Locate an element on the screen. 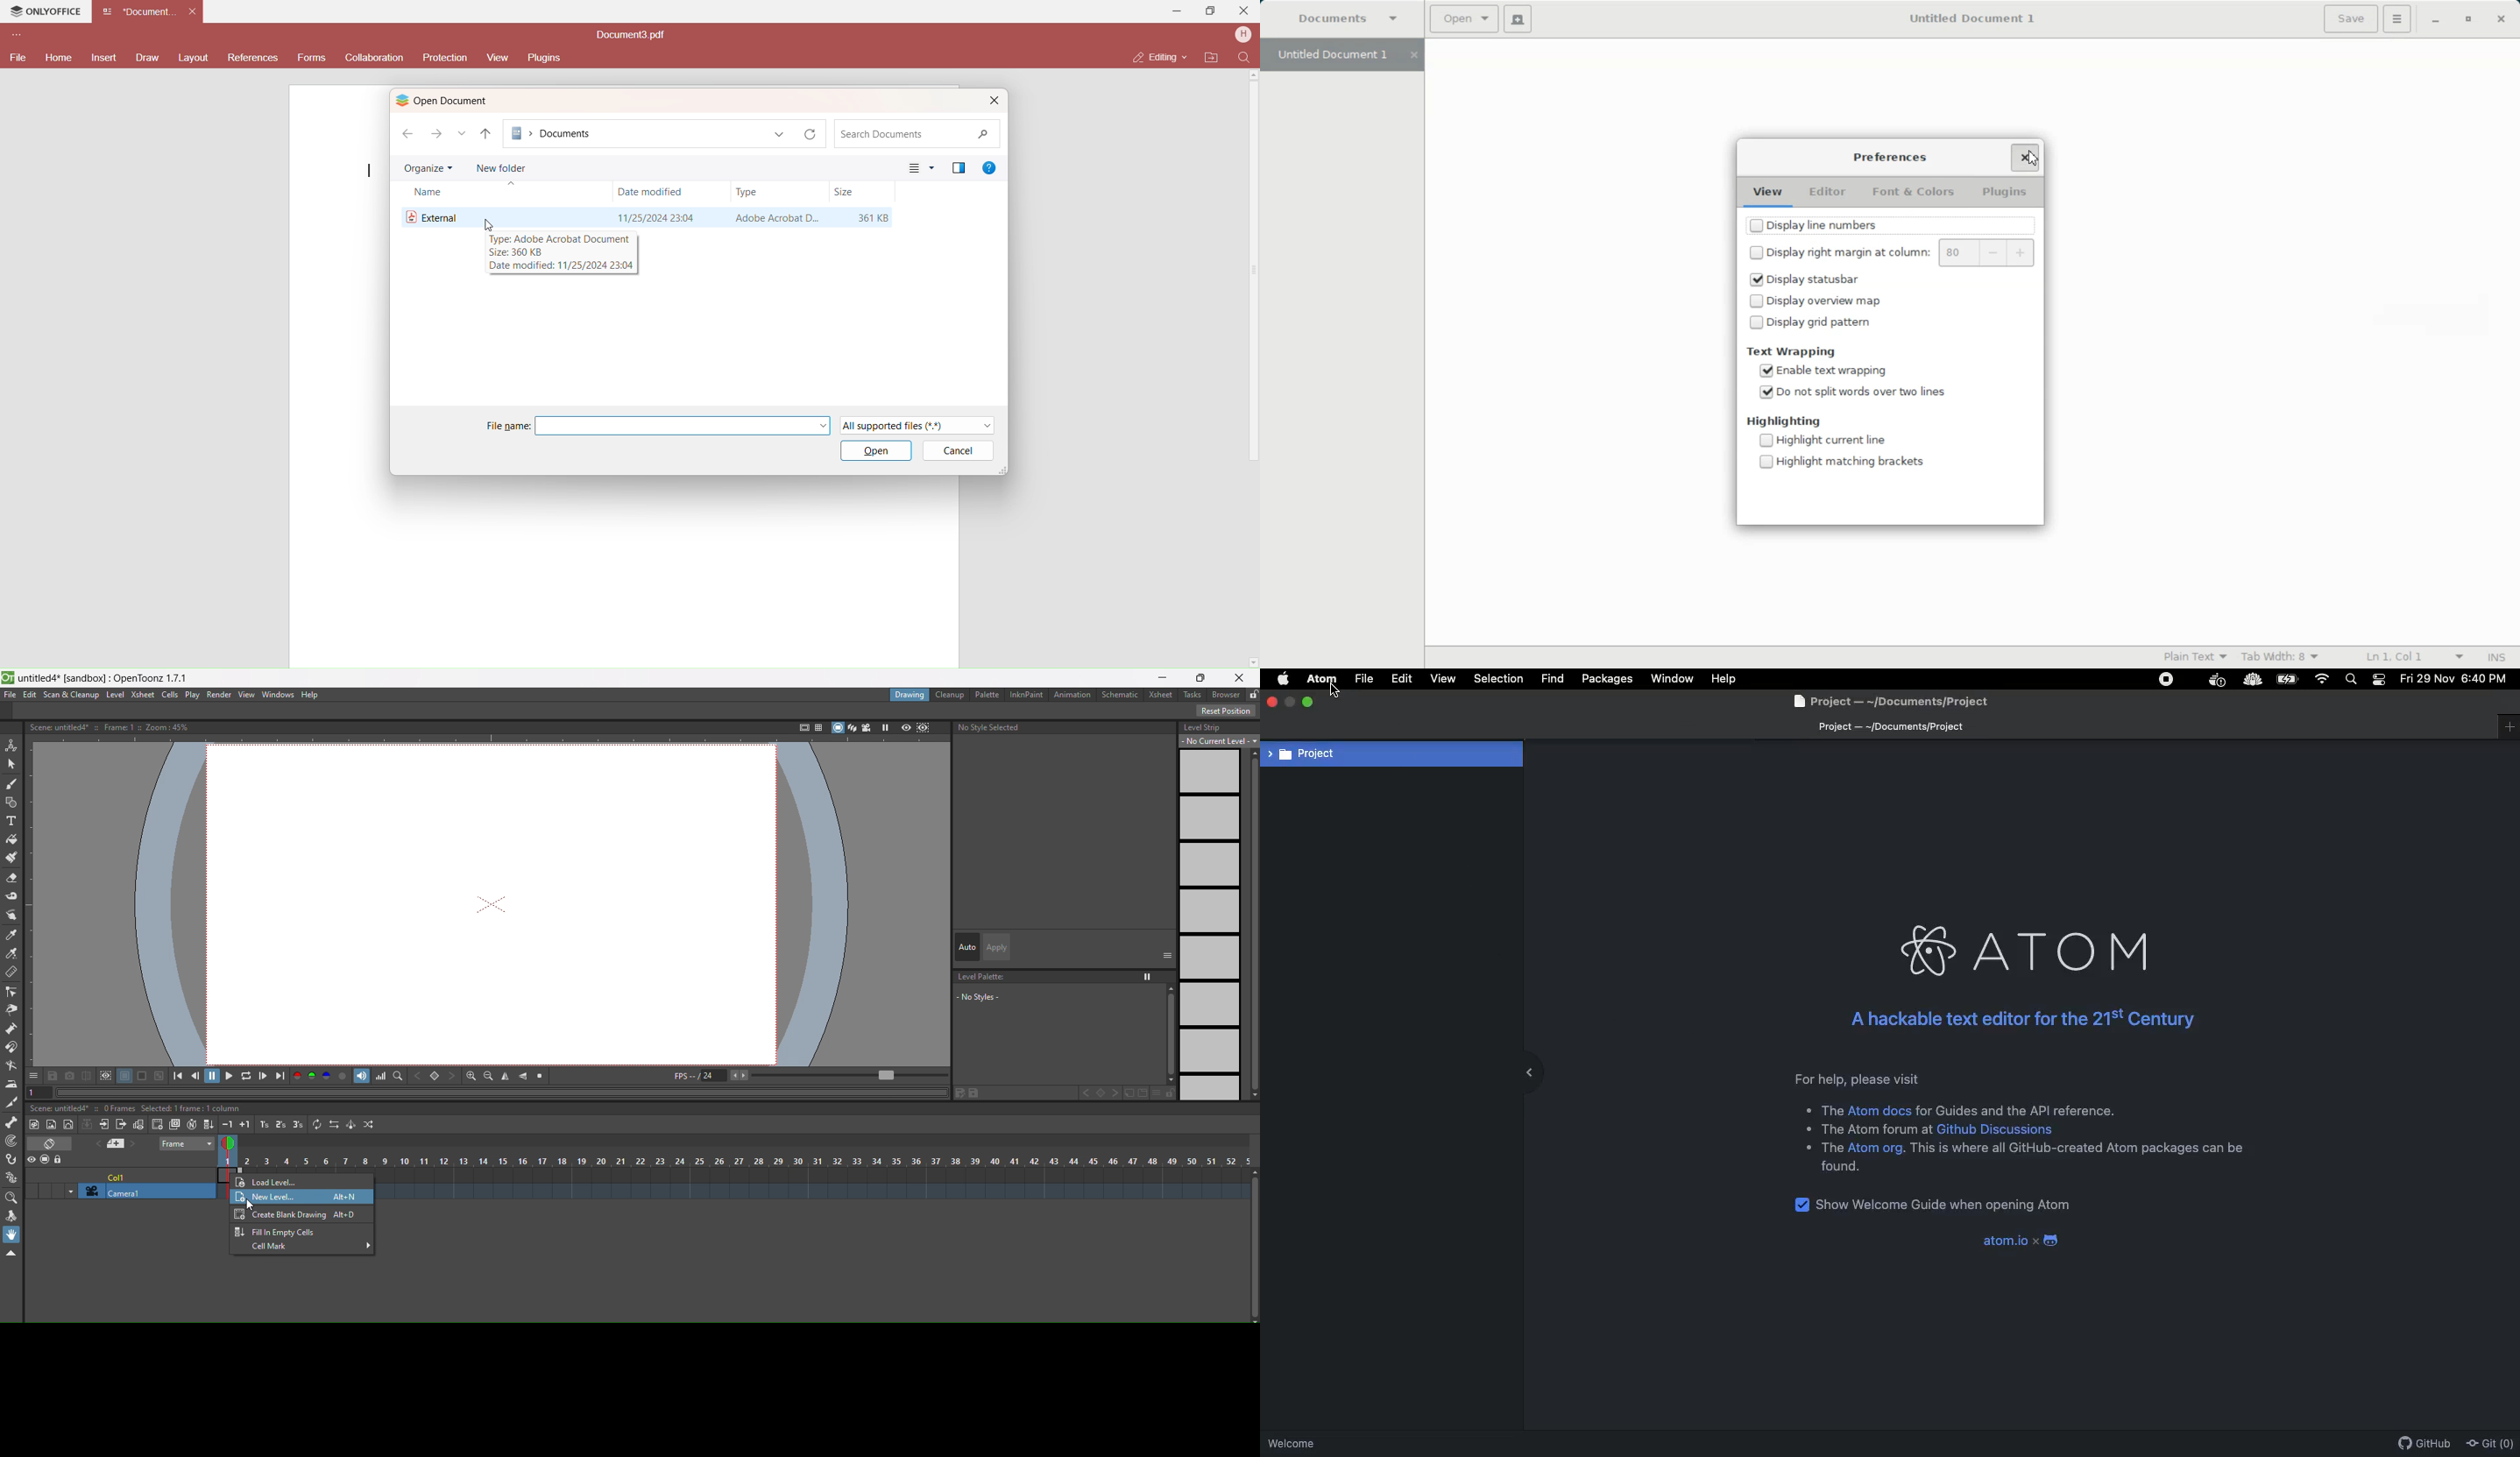 The height and width of the screenshot is (1484, 2520). Date is located at coordinates (2427, 679).